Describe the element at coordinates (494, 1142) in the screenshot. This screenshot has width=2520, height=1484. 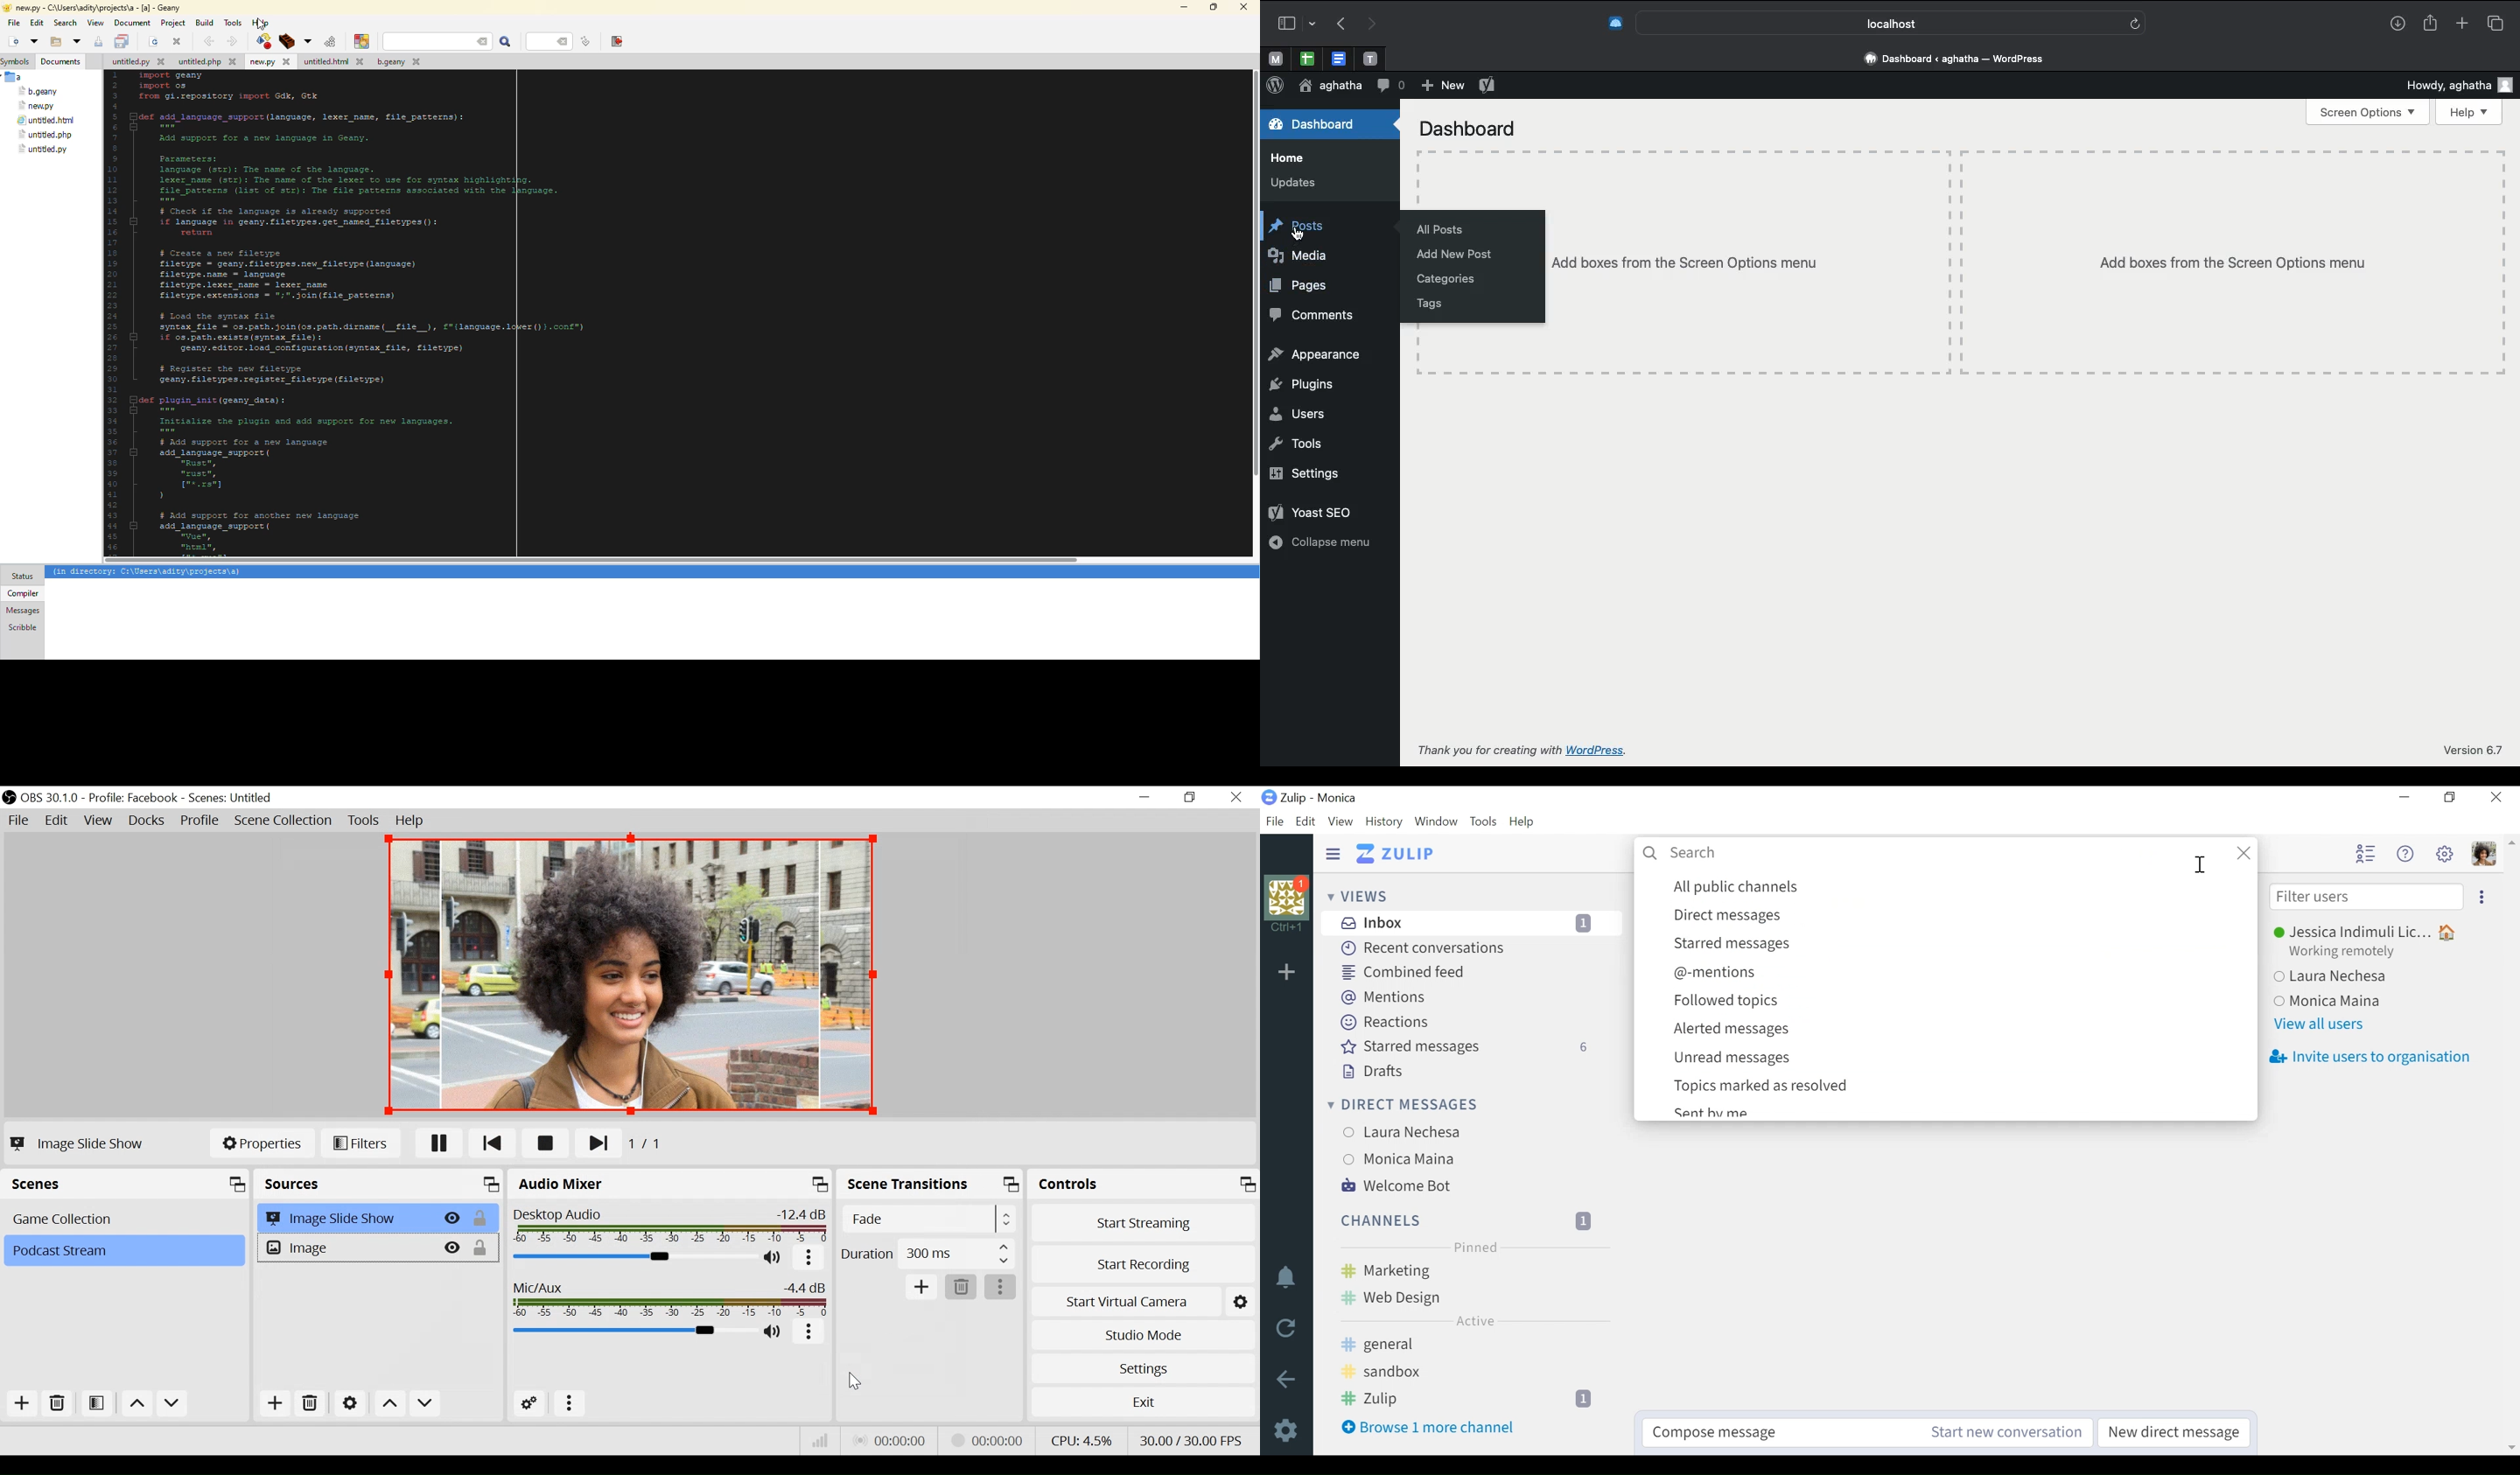
I see `Previous` at that location.